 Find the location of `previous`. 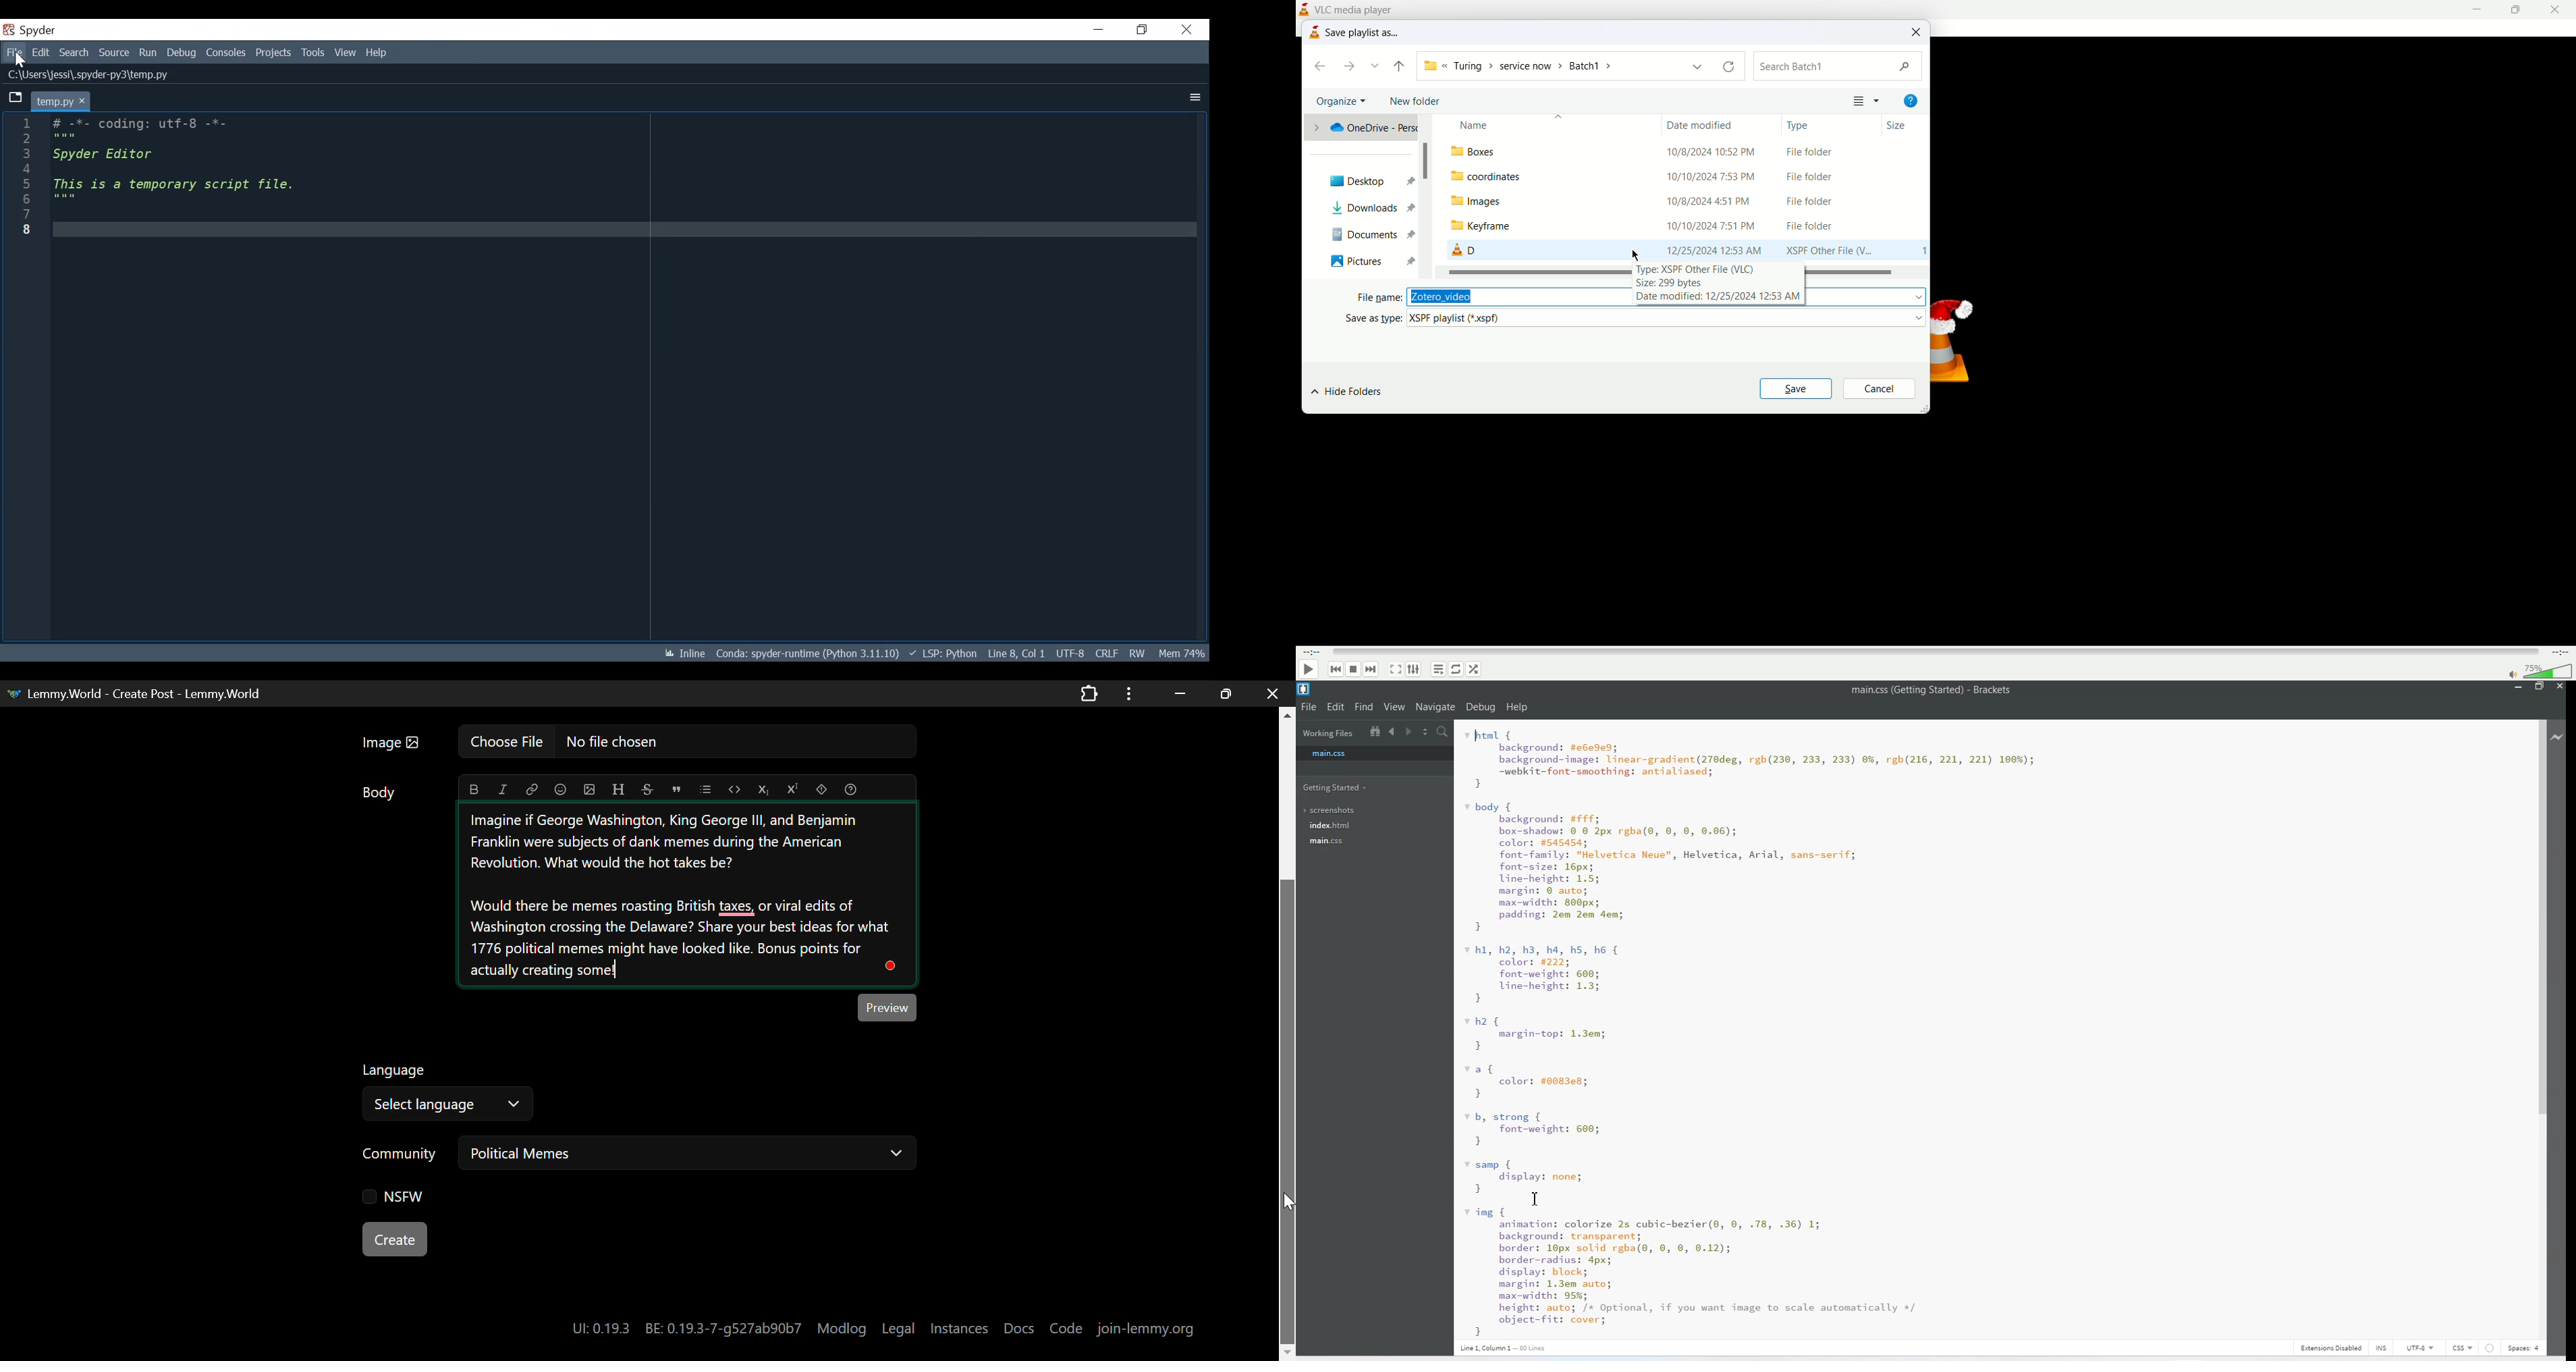

previous is located at coordinates (1335, 670).